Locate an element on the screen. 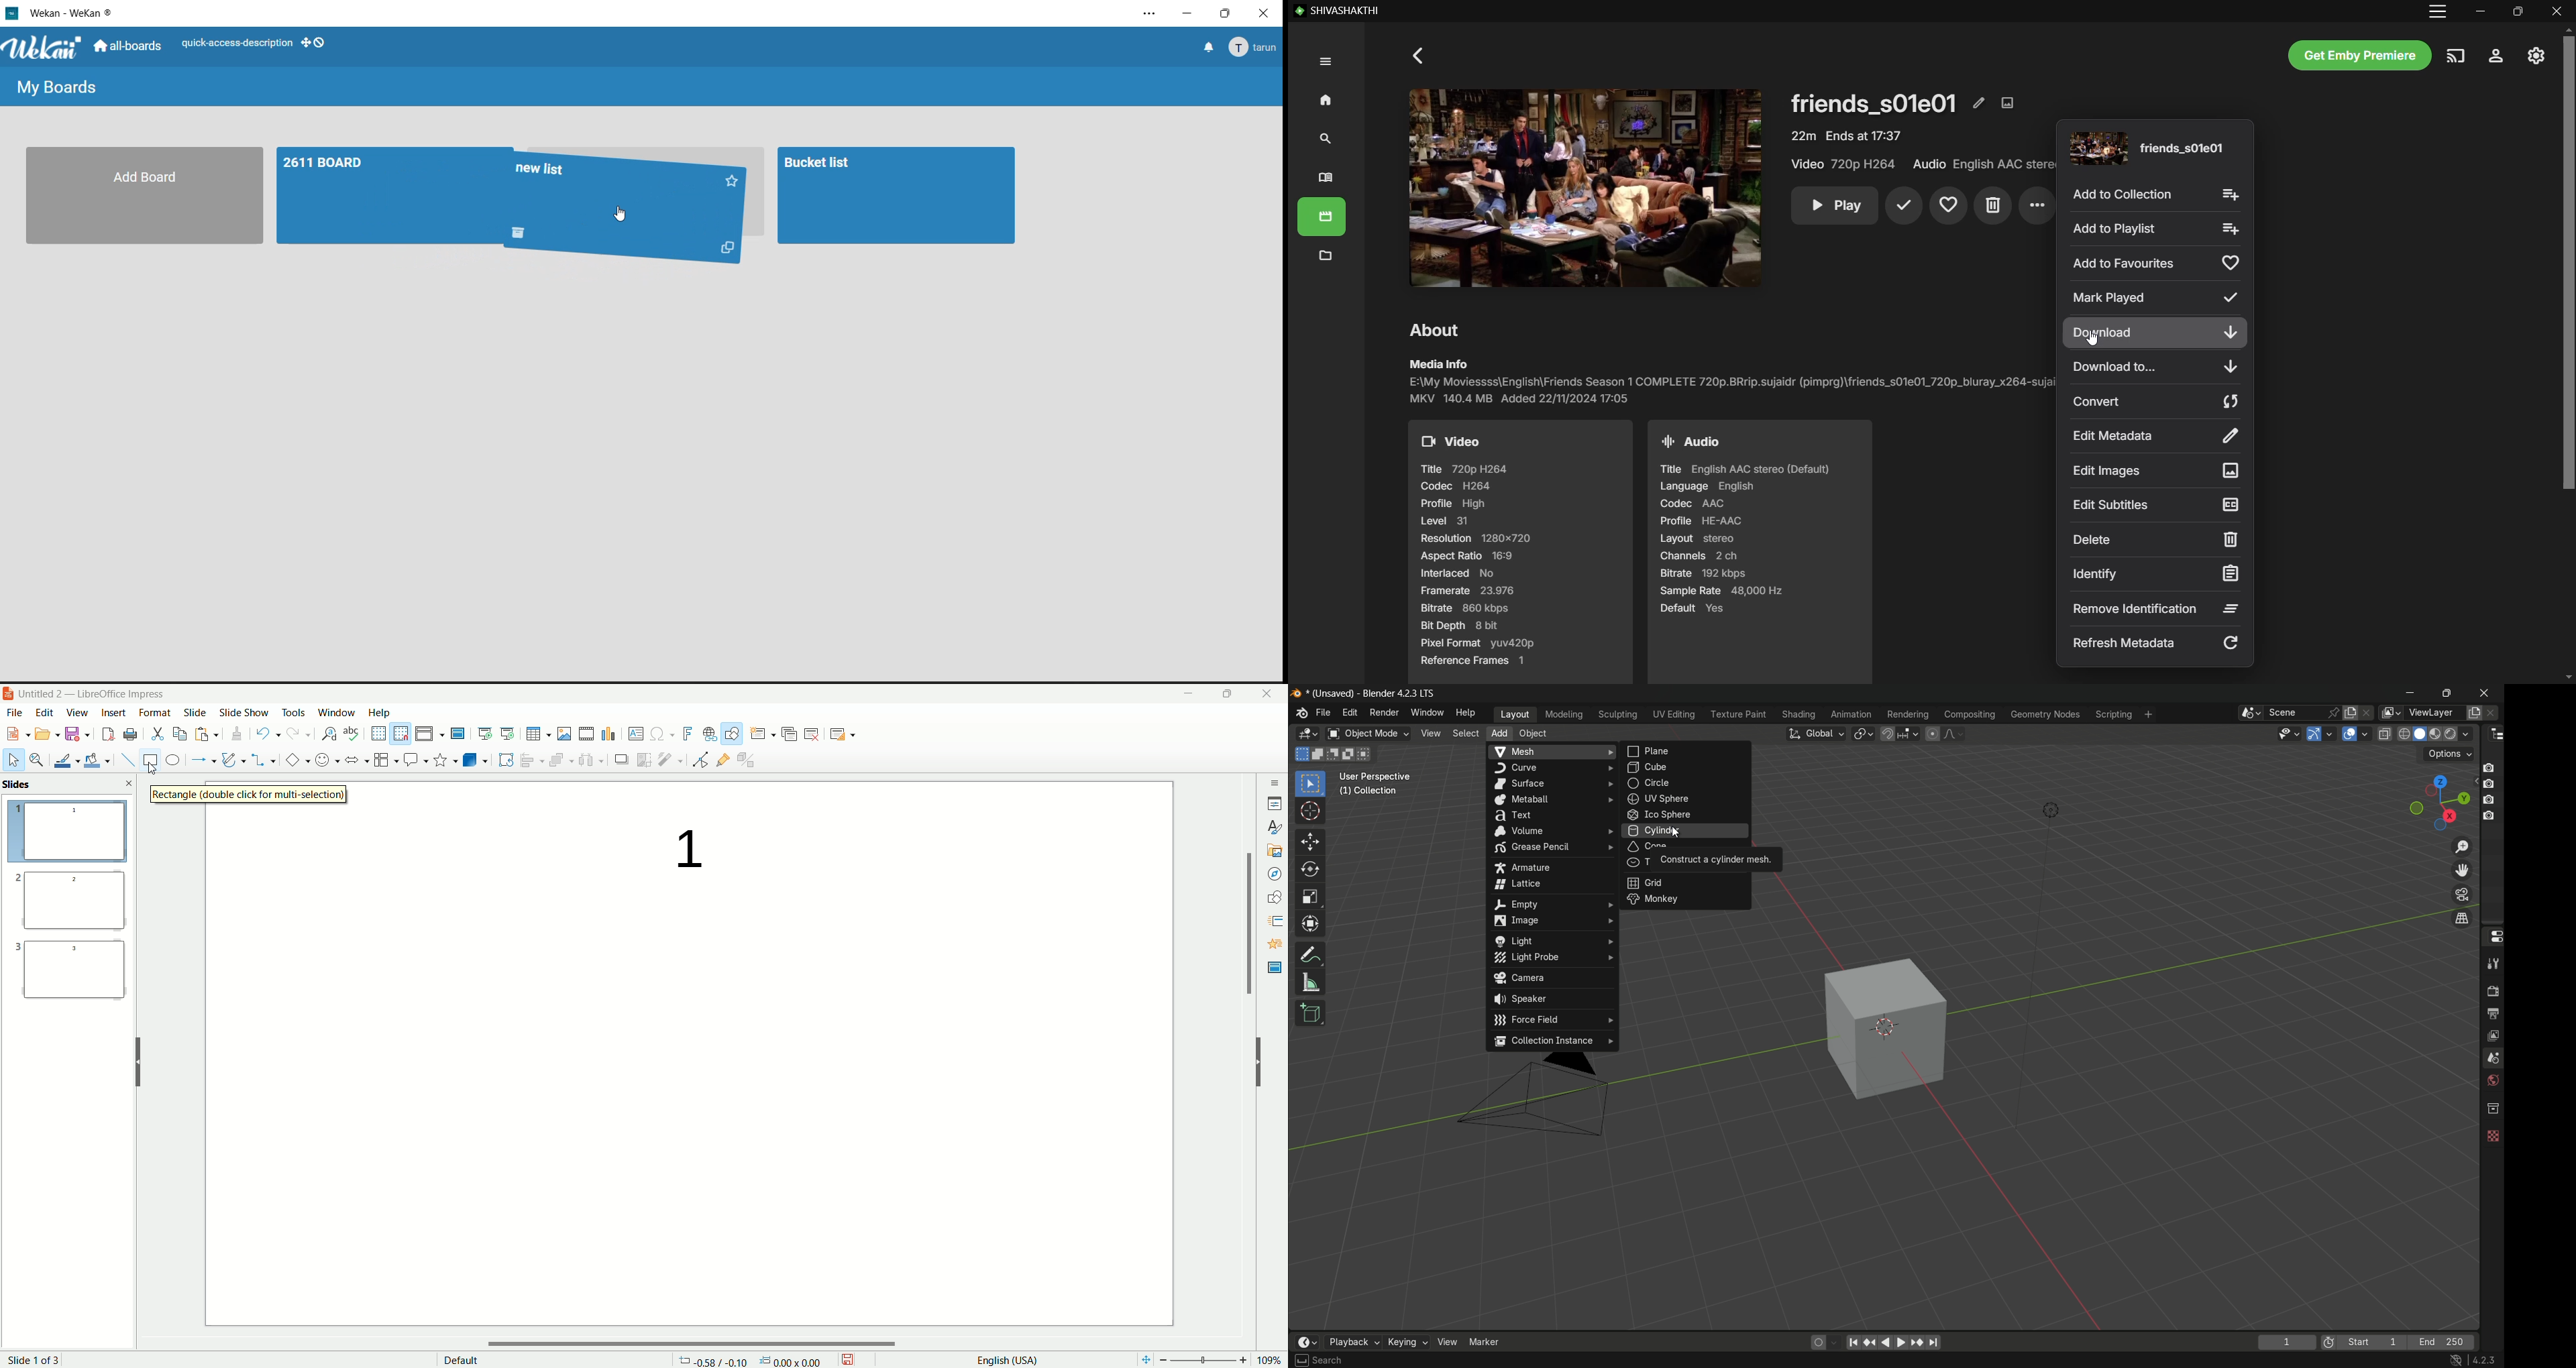 This screenshot has height=1372, width=2576. marker is located at coordinates (1485, 1341).